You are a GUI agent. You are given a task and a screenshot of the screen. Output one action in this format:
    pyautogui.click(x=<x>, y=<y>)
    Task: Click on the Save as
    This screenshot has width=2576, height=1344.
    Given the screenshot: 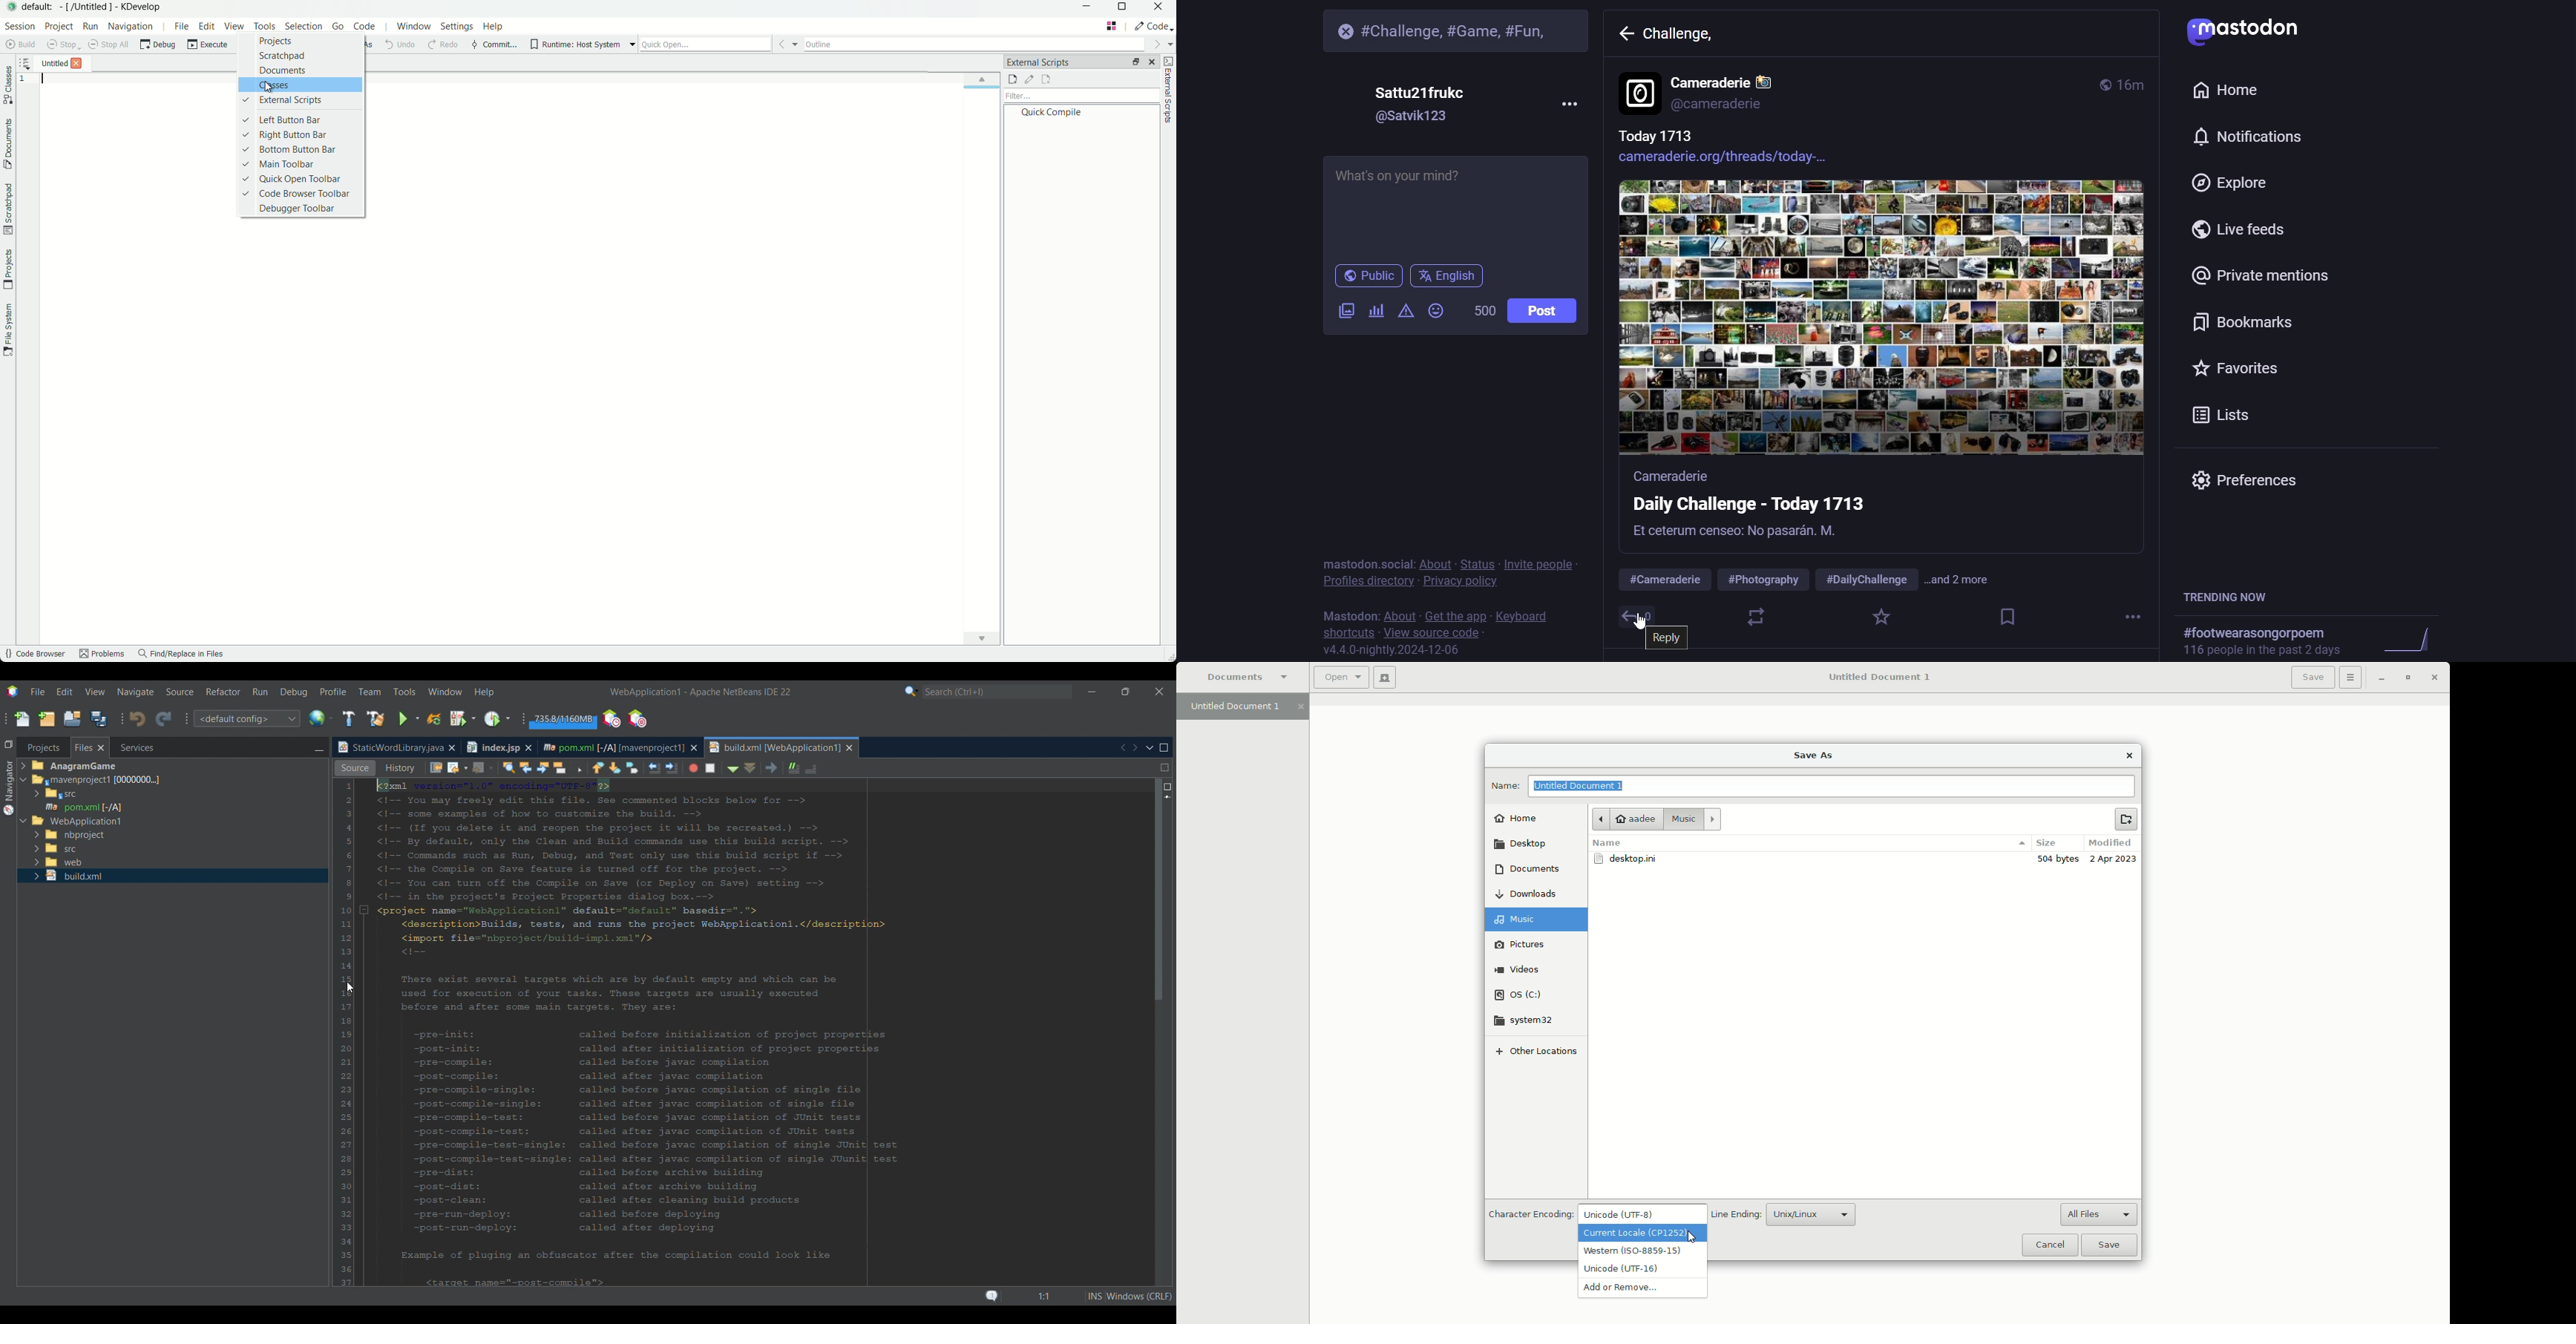 What is the action you would take?
    pyautogui.click(x=1818, y=754)
    